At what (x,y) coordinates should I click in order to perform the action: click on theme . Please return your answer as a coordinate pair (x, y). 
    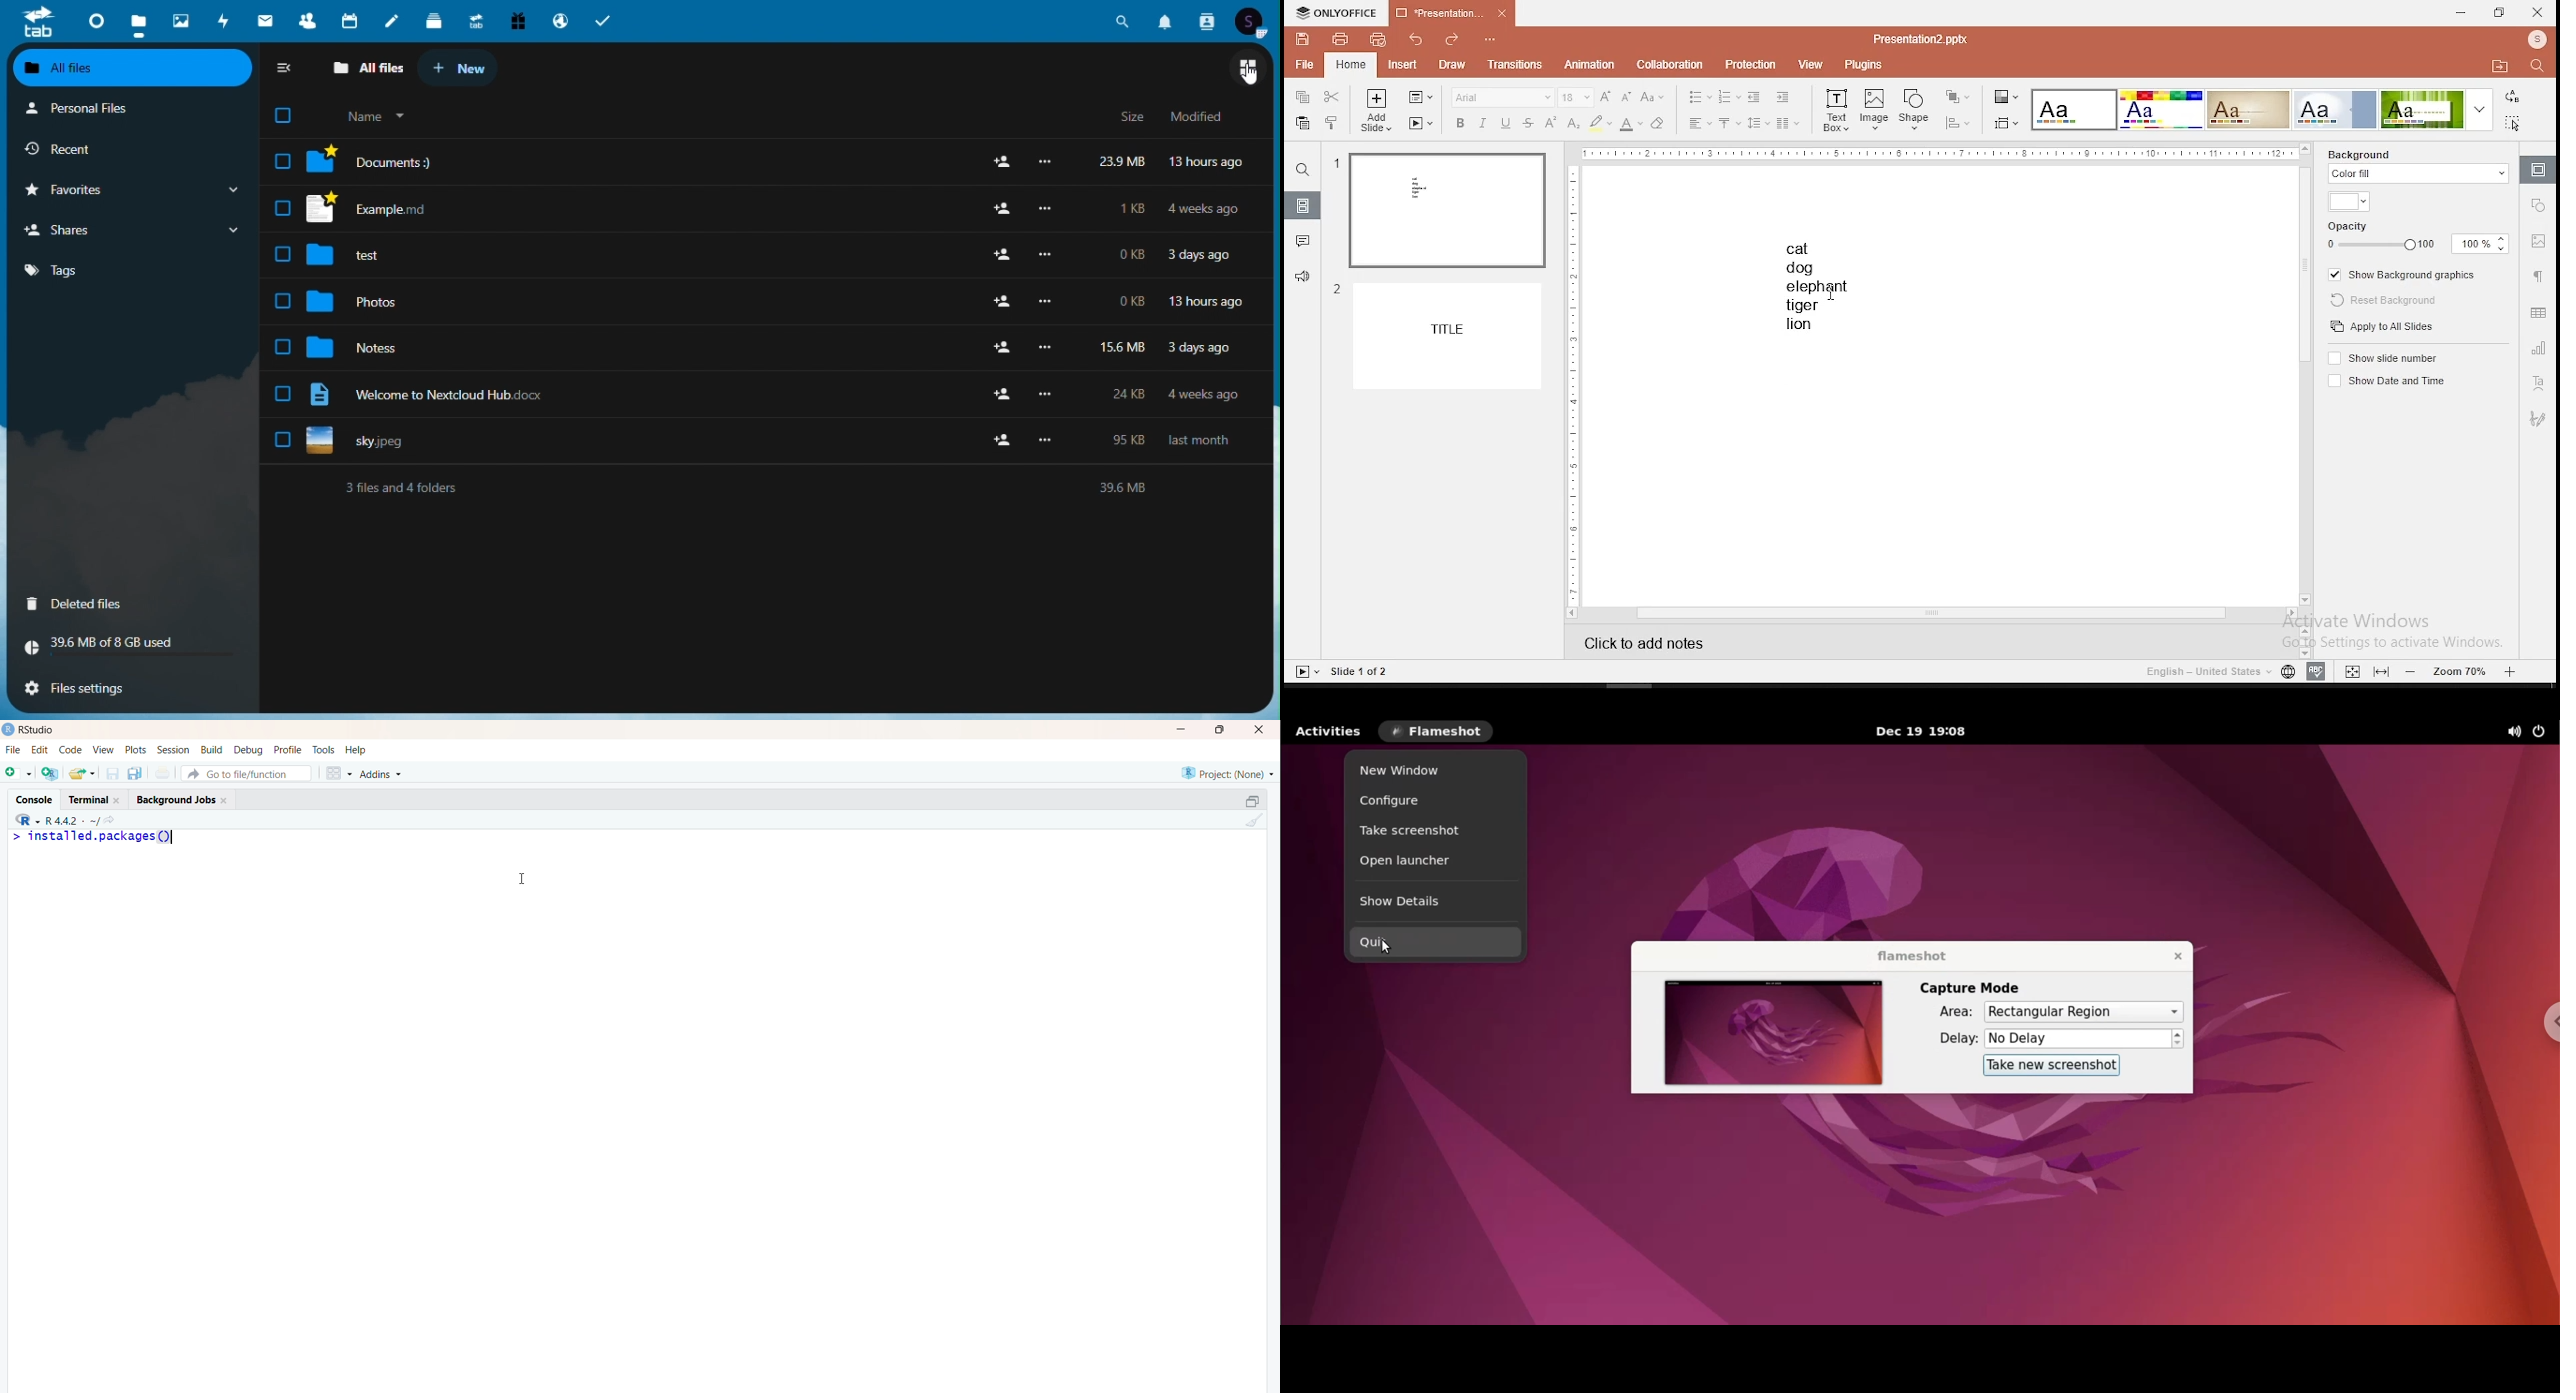
    Looking at the image, I should click on (2075, 110).